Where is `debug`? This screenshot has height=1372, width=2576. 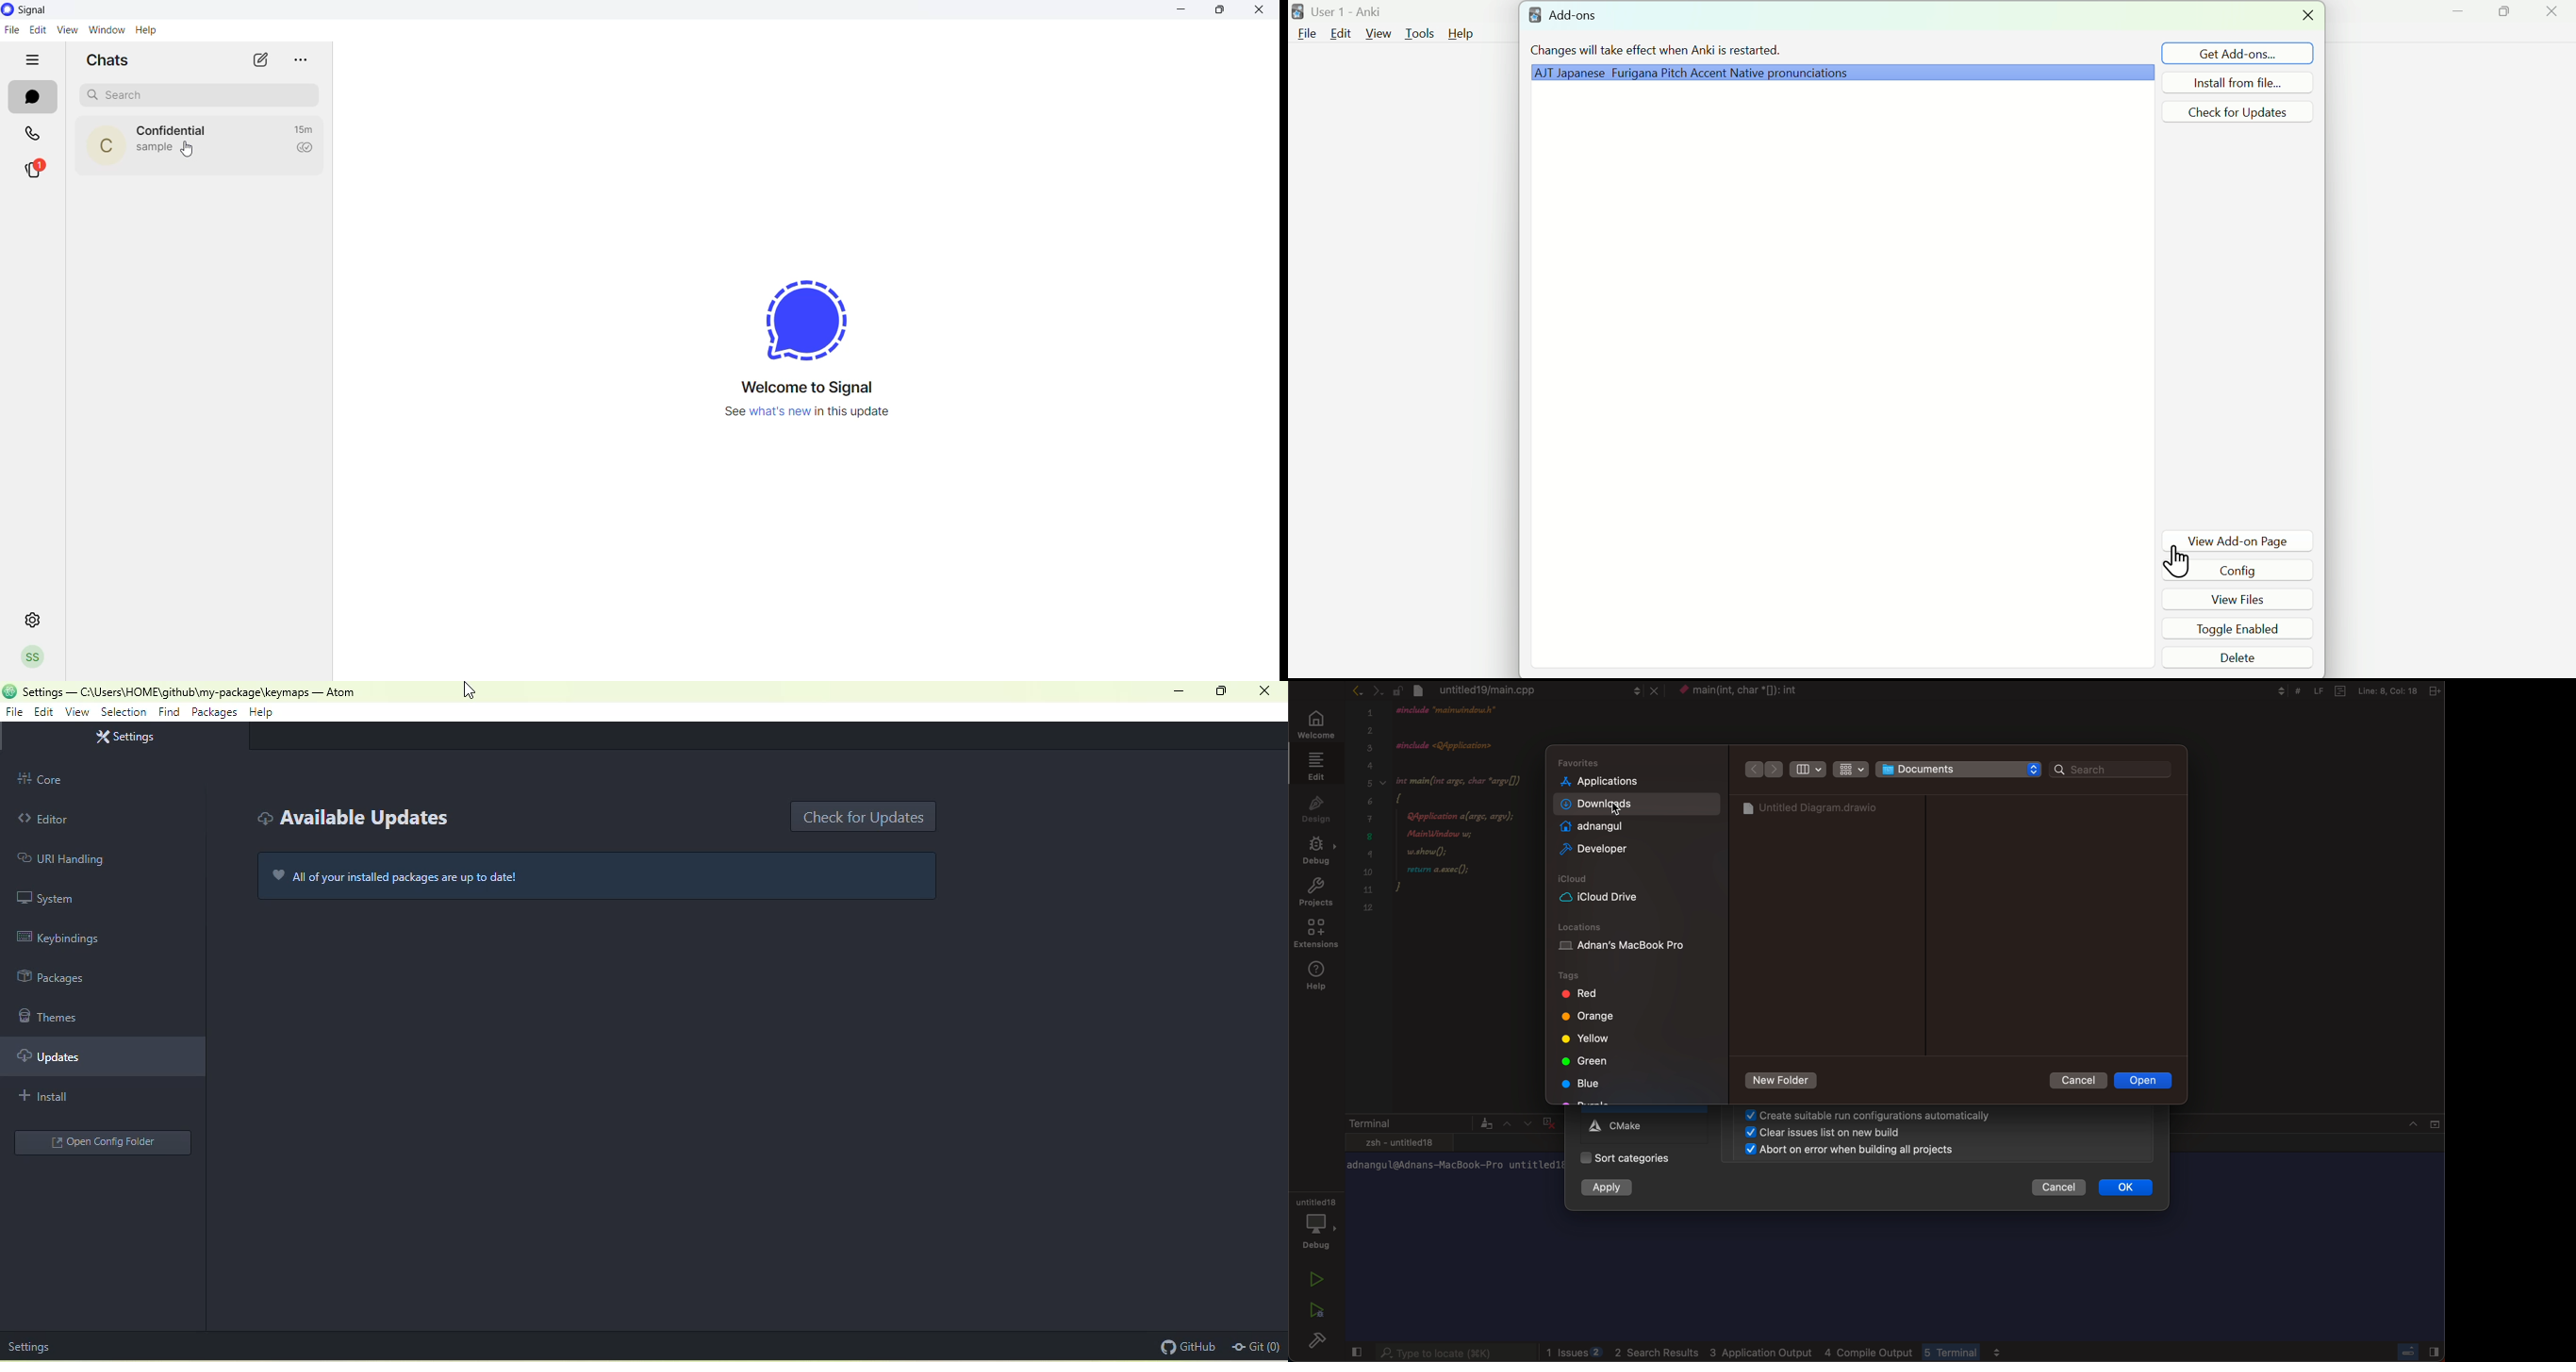 debug is located at coordinates (1318, 849).